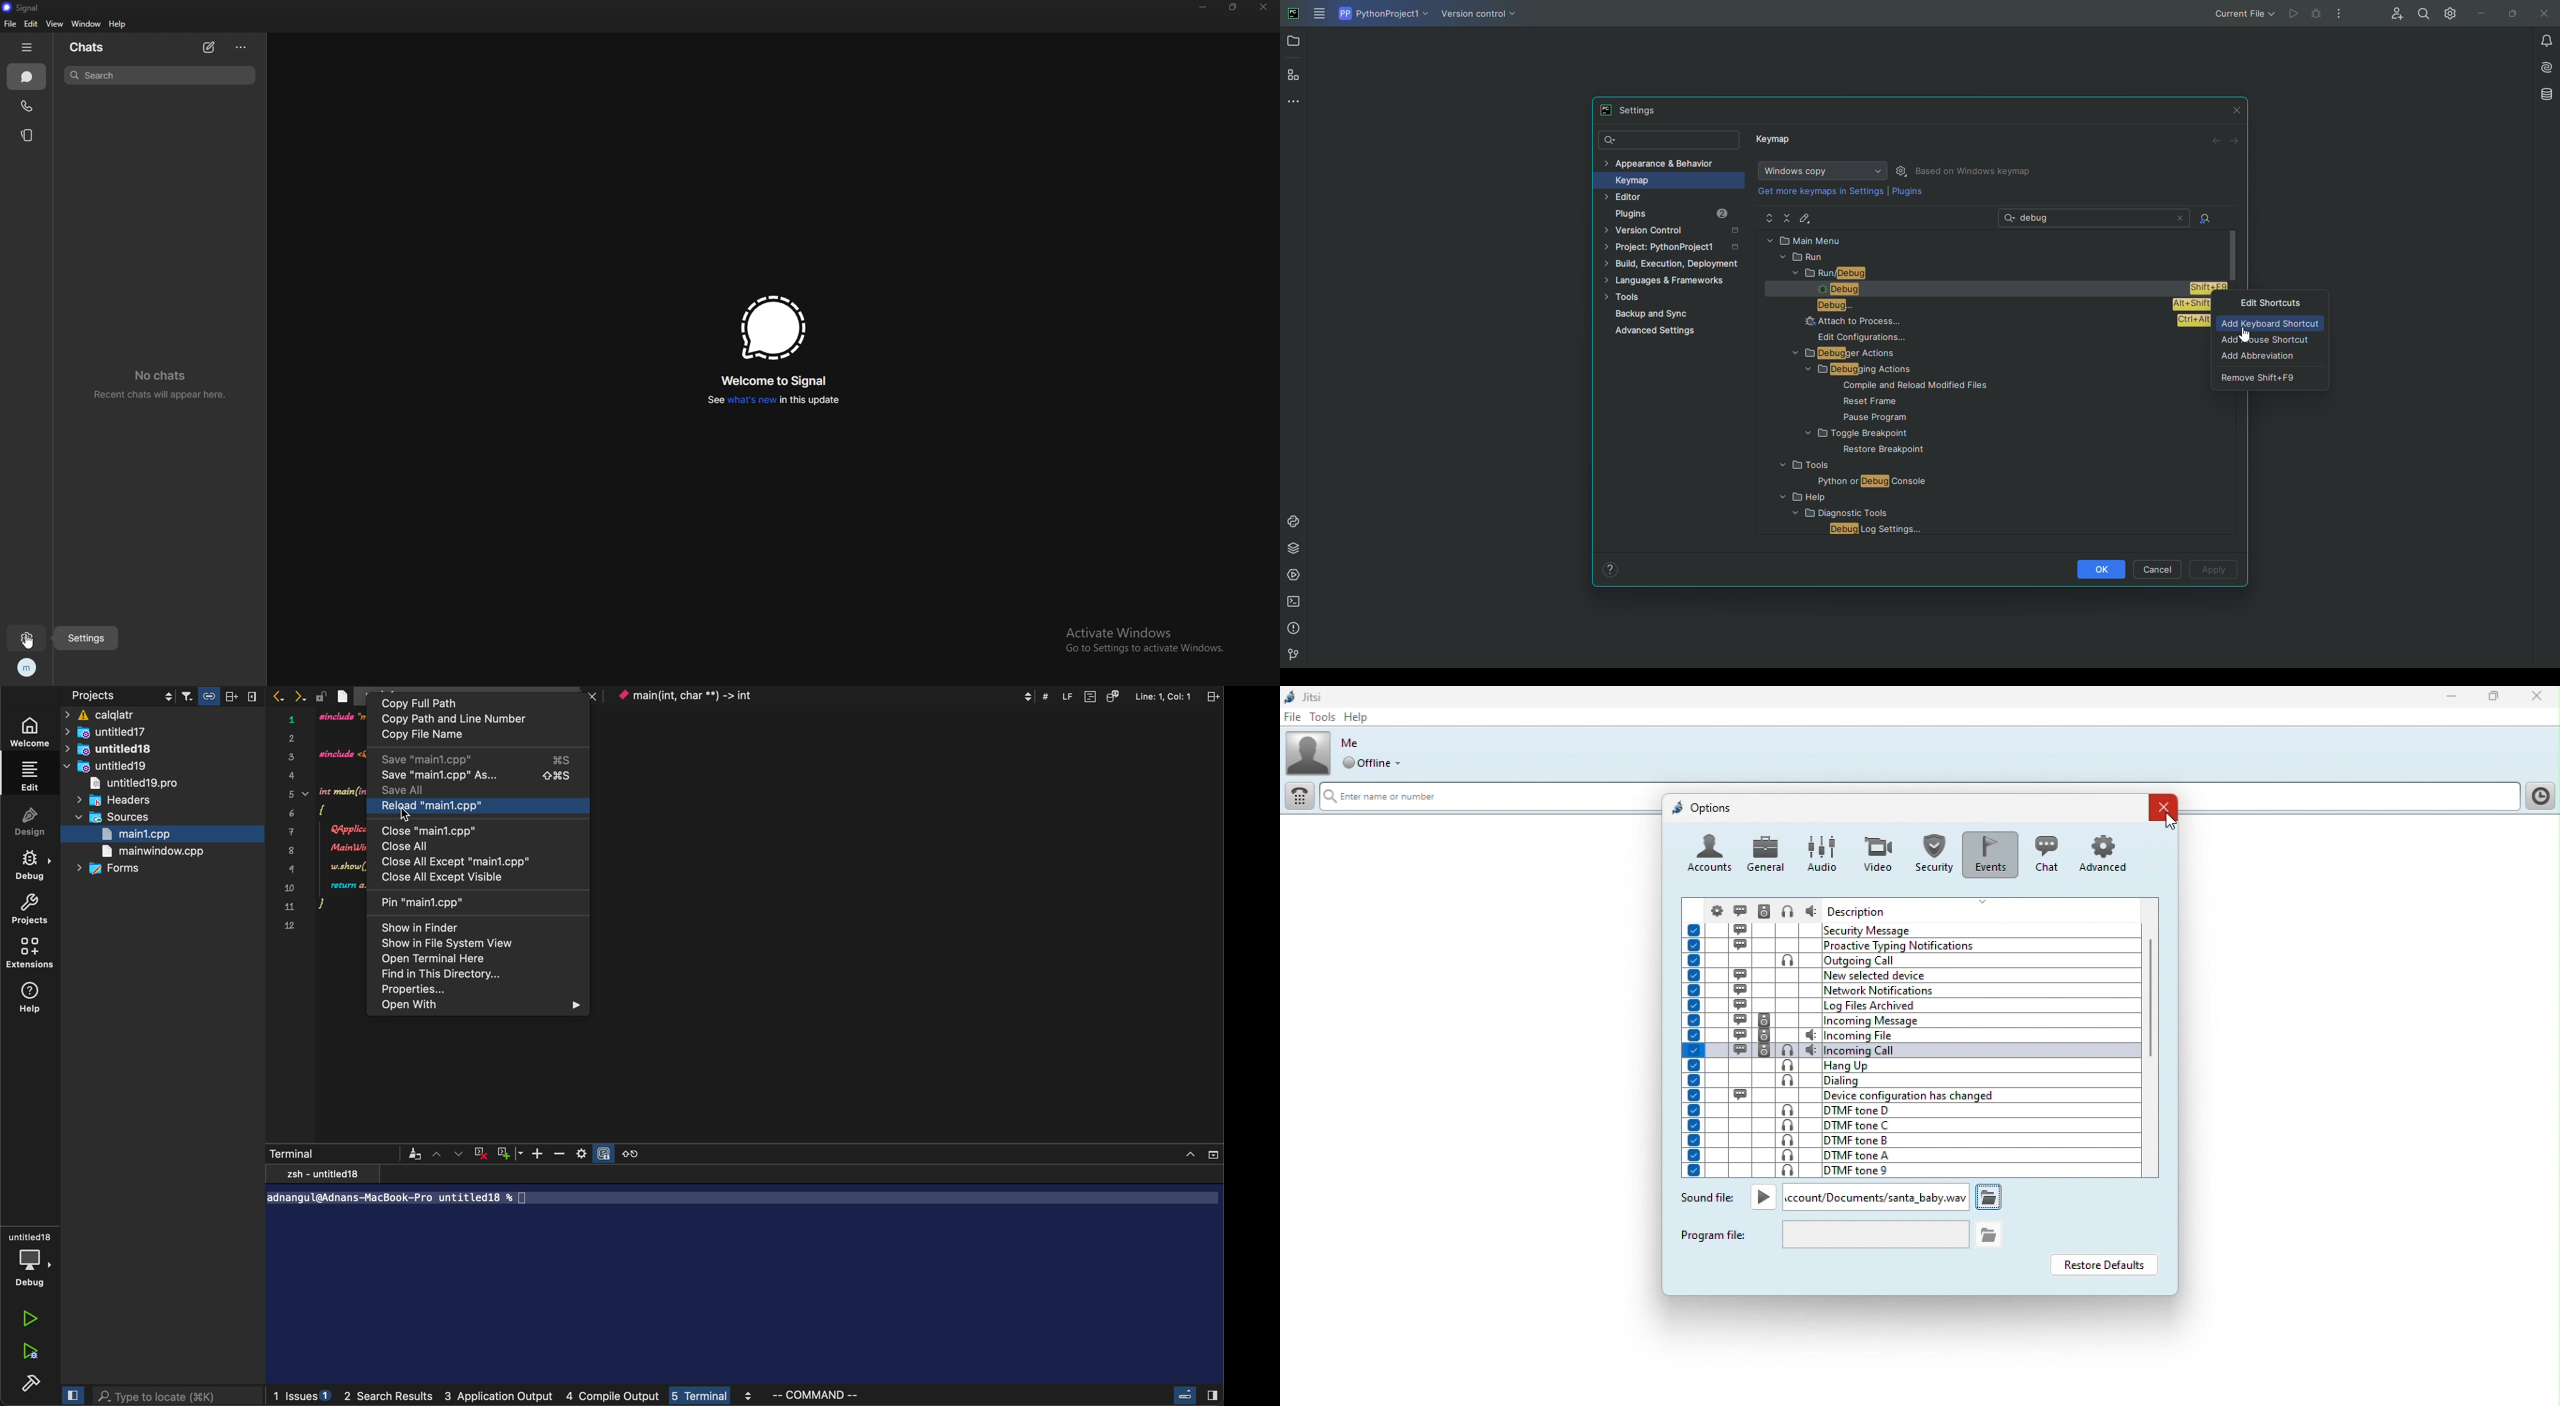 The image size is (2576, 1428). Describe the element at coordinates (29, 910) in the screenshot. I see `projects` at that location.